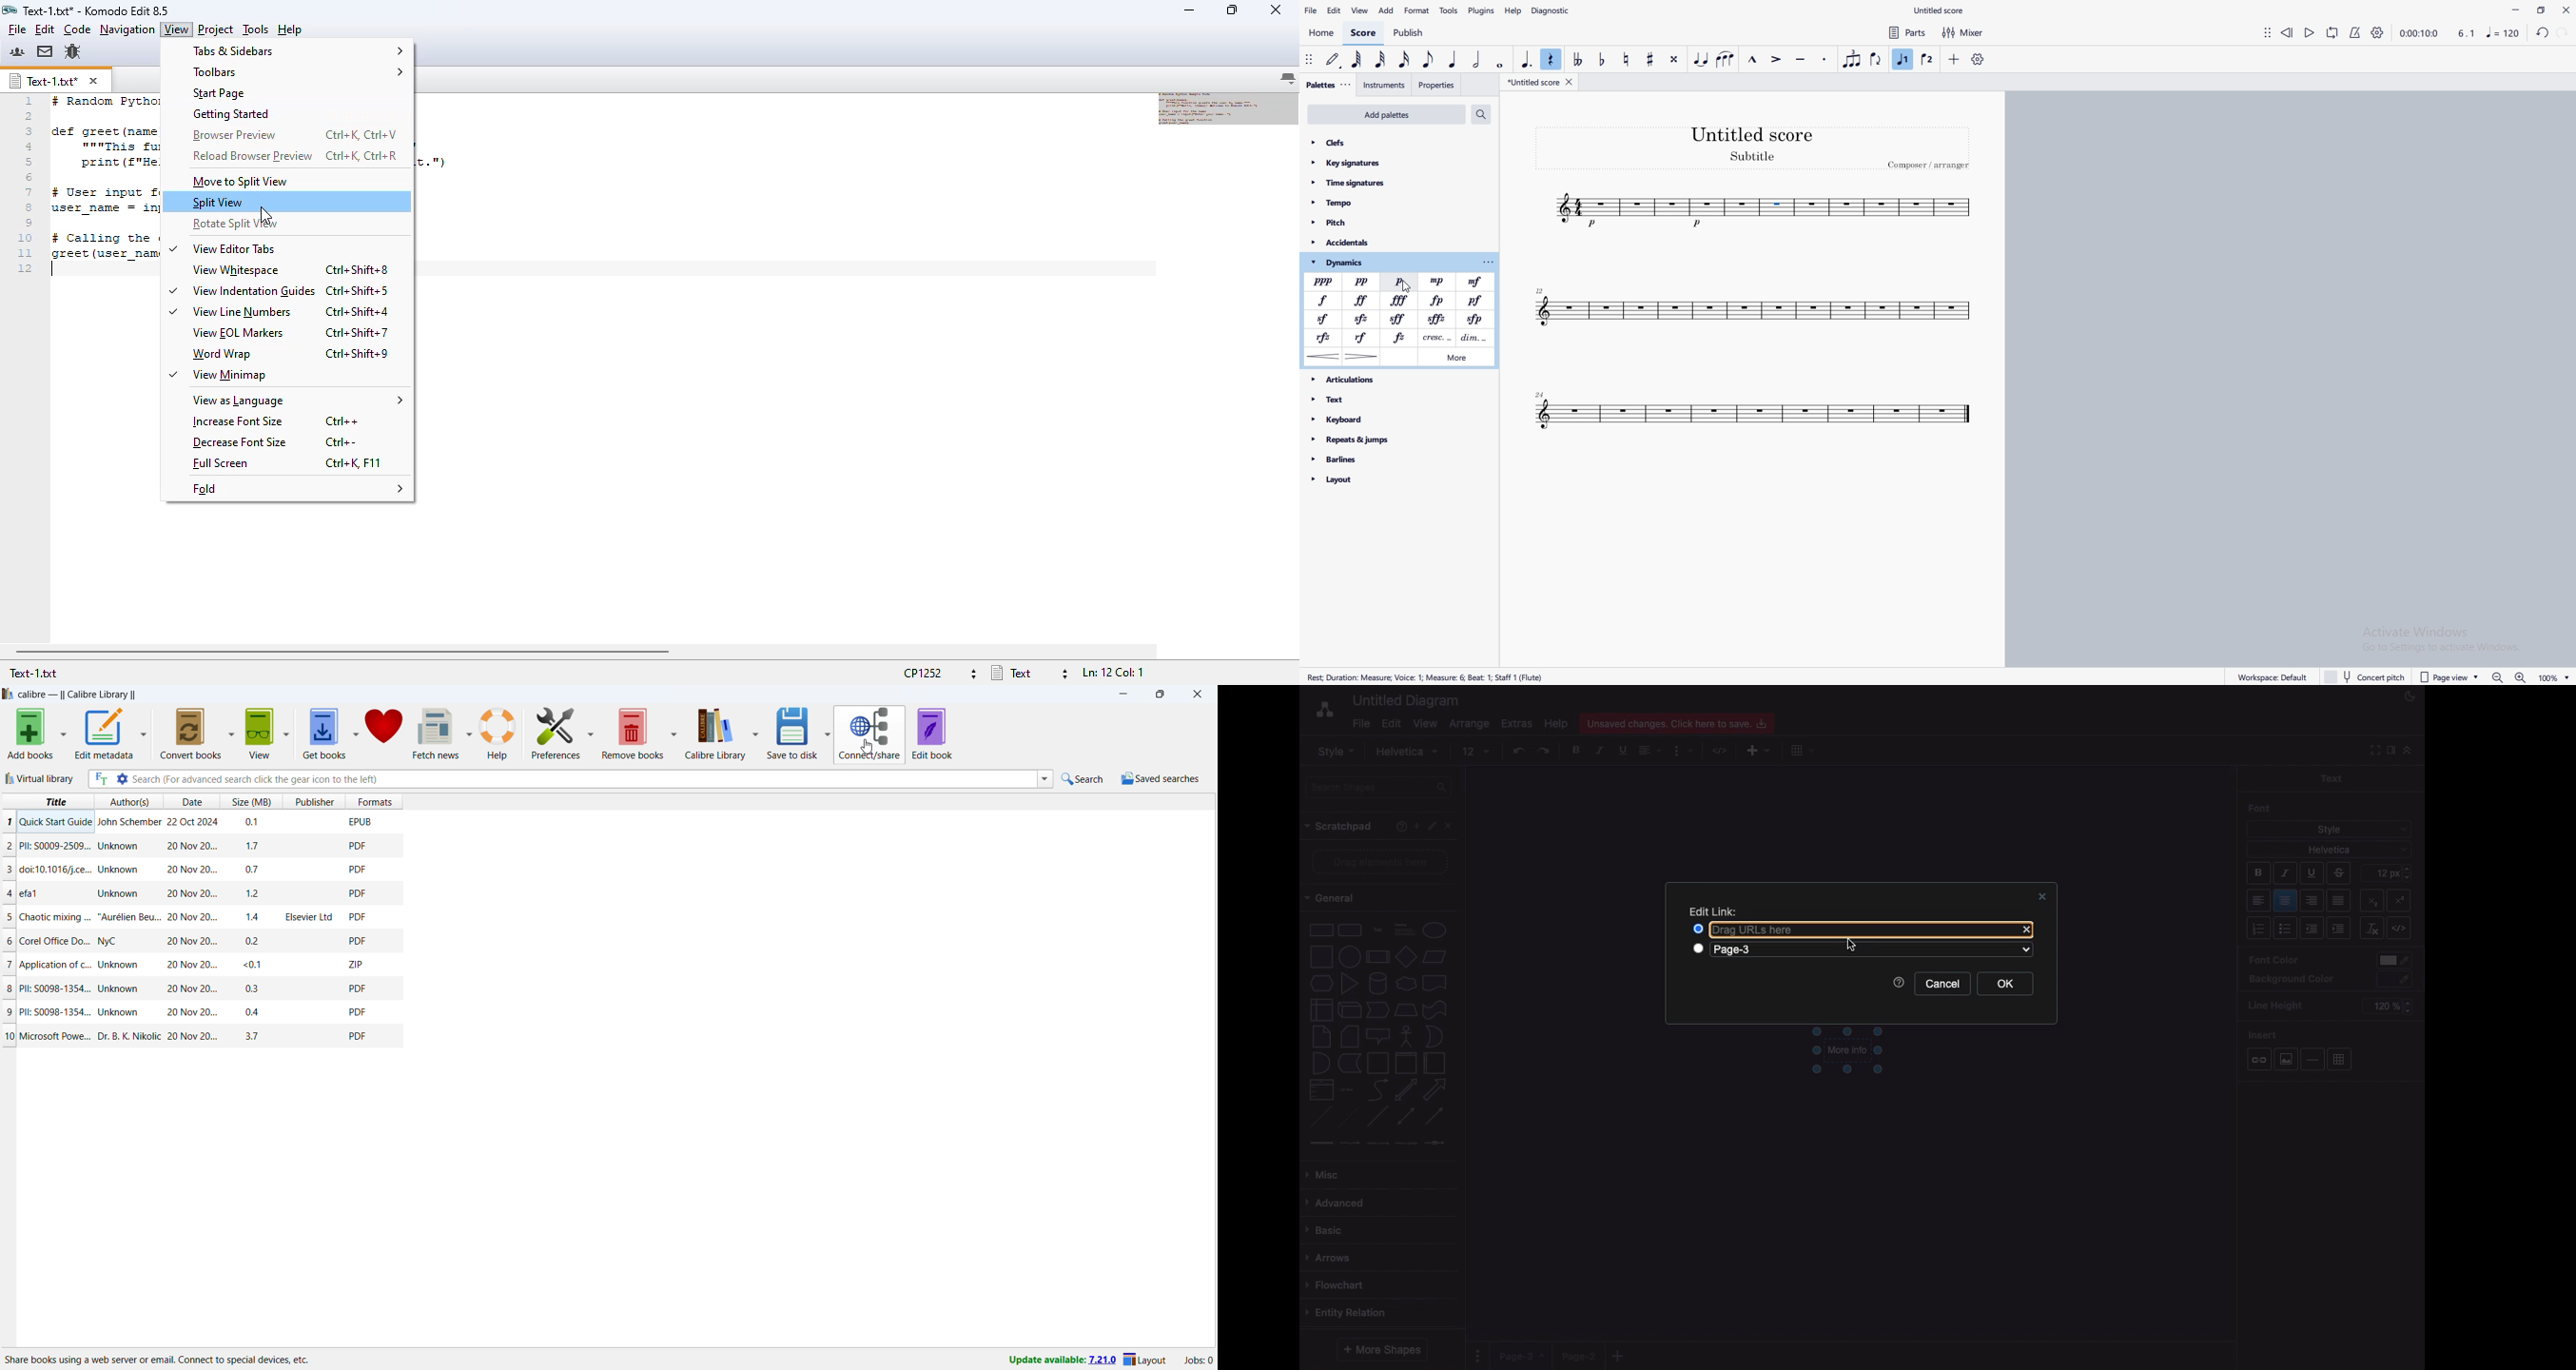  What do you see at coordinates (2355, 32) in the screenshot?
I see `metronome` at bounding box center [2355, 32].